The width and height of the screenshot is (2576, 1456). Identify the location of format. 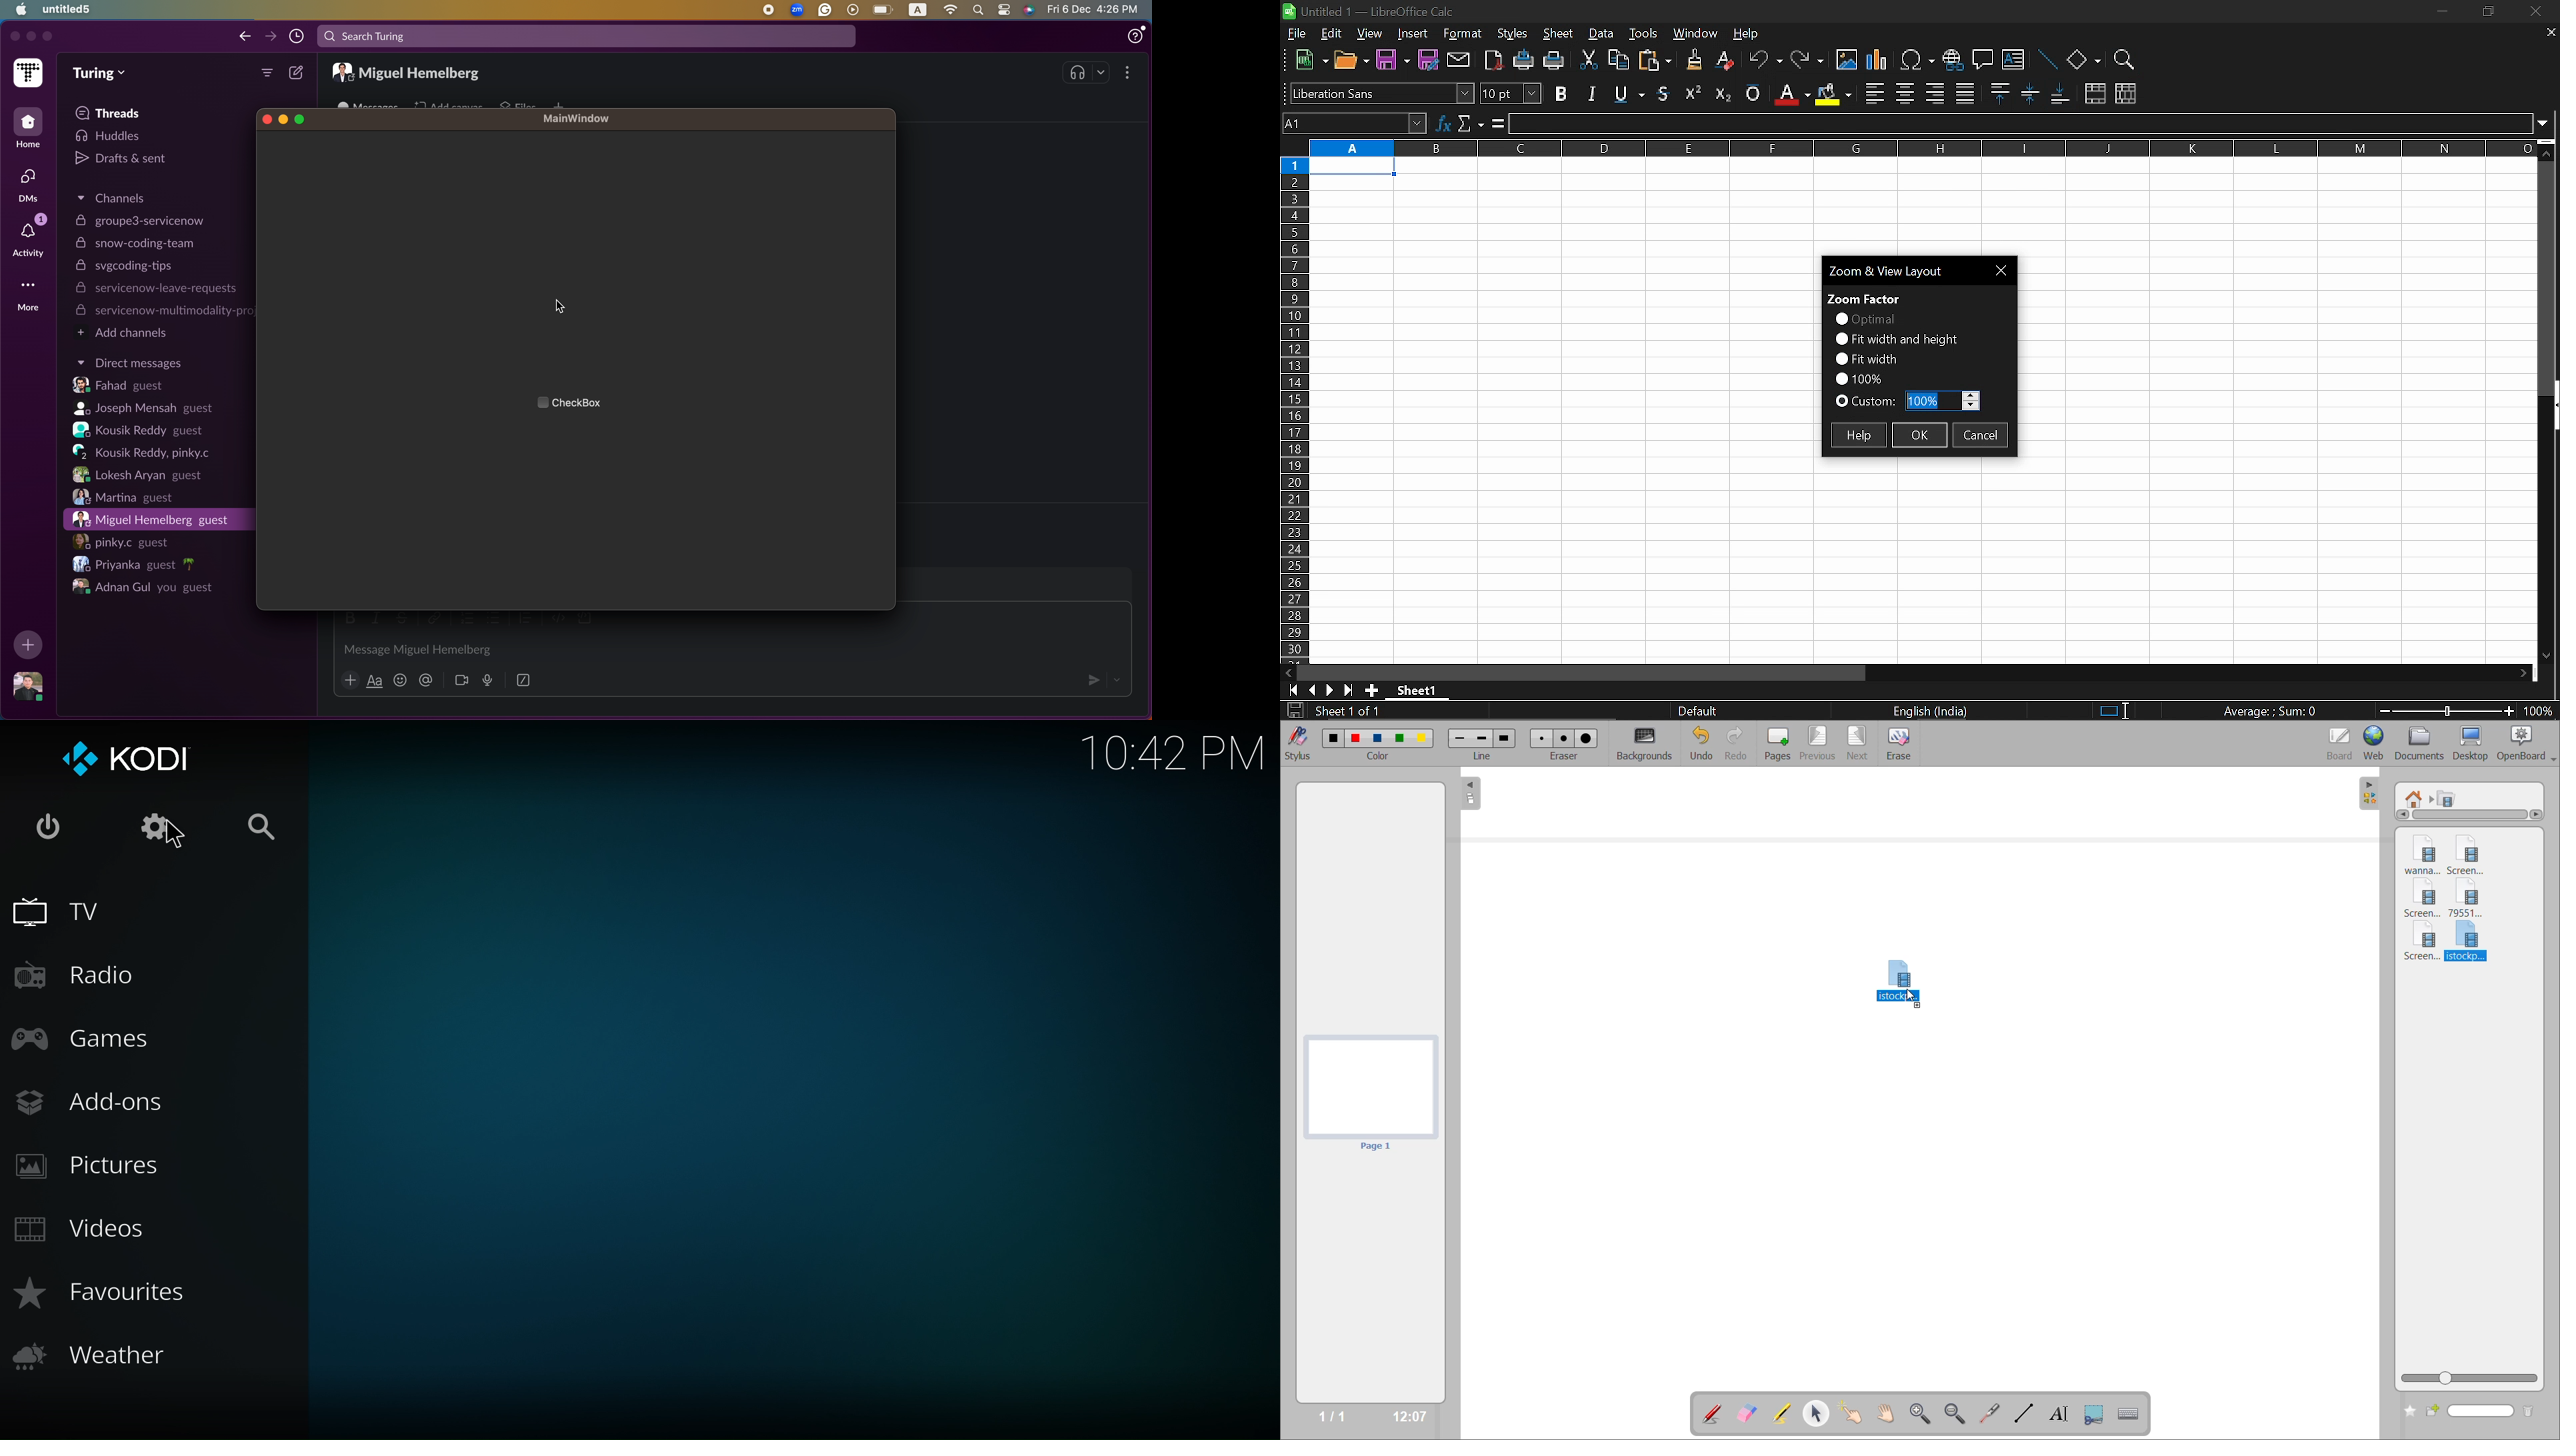
(1462, 35).